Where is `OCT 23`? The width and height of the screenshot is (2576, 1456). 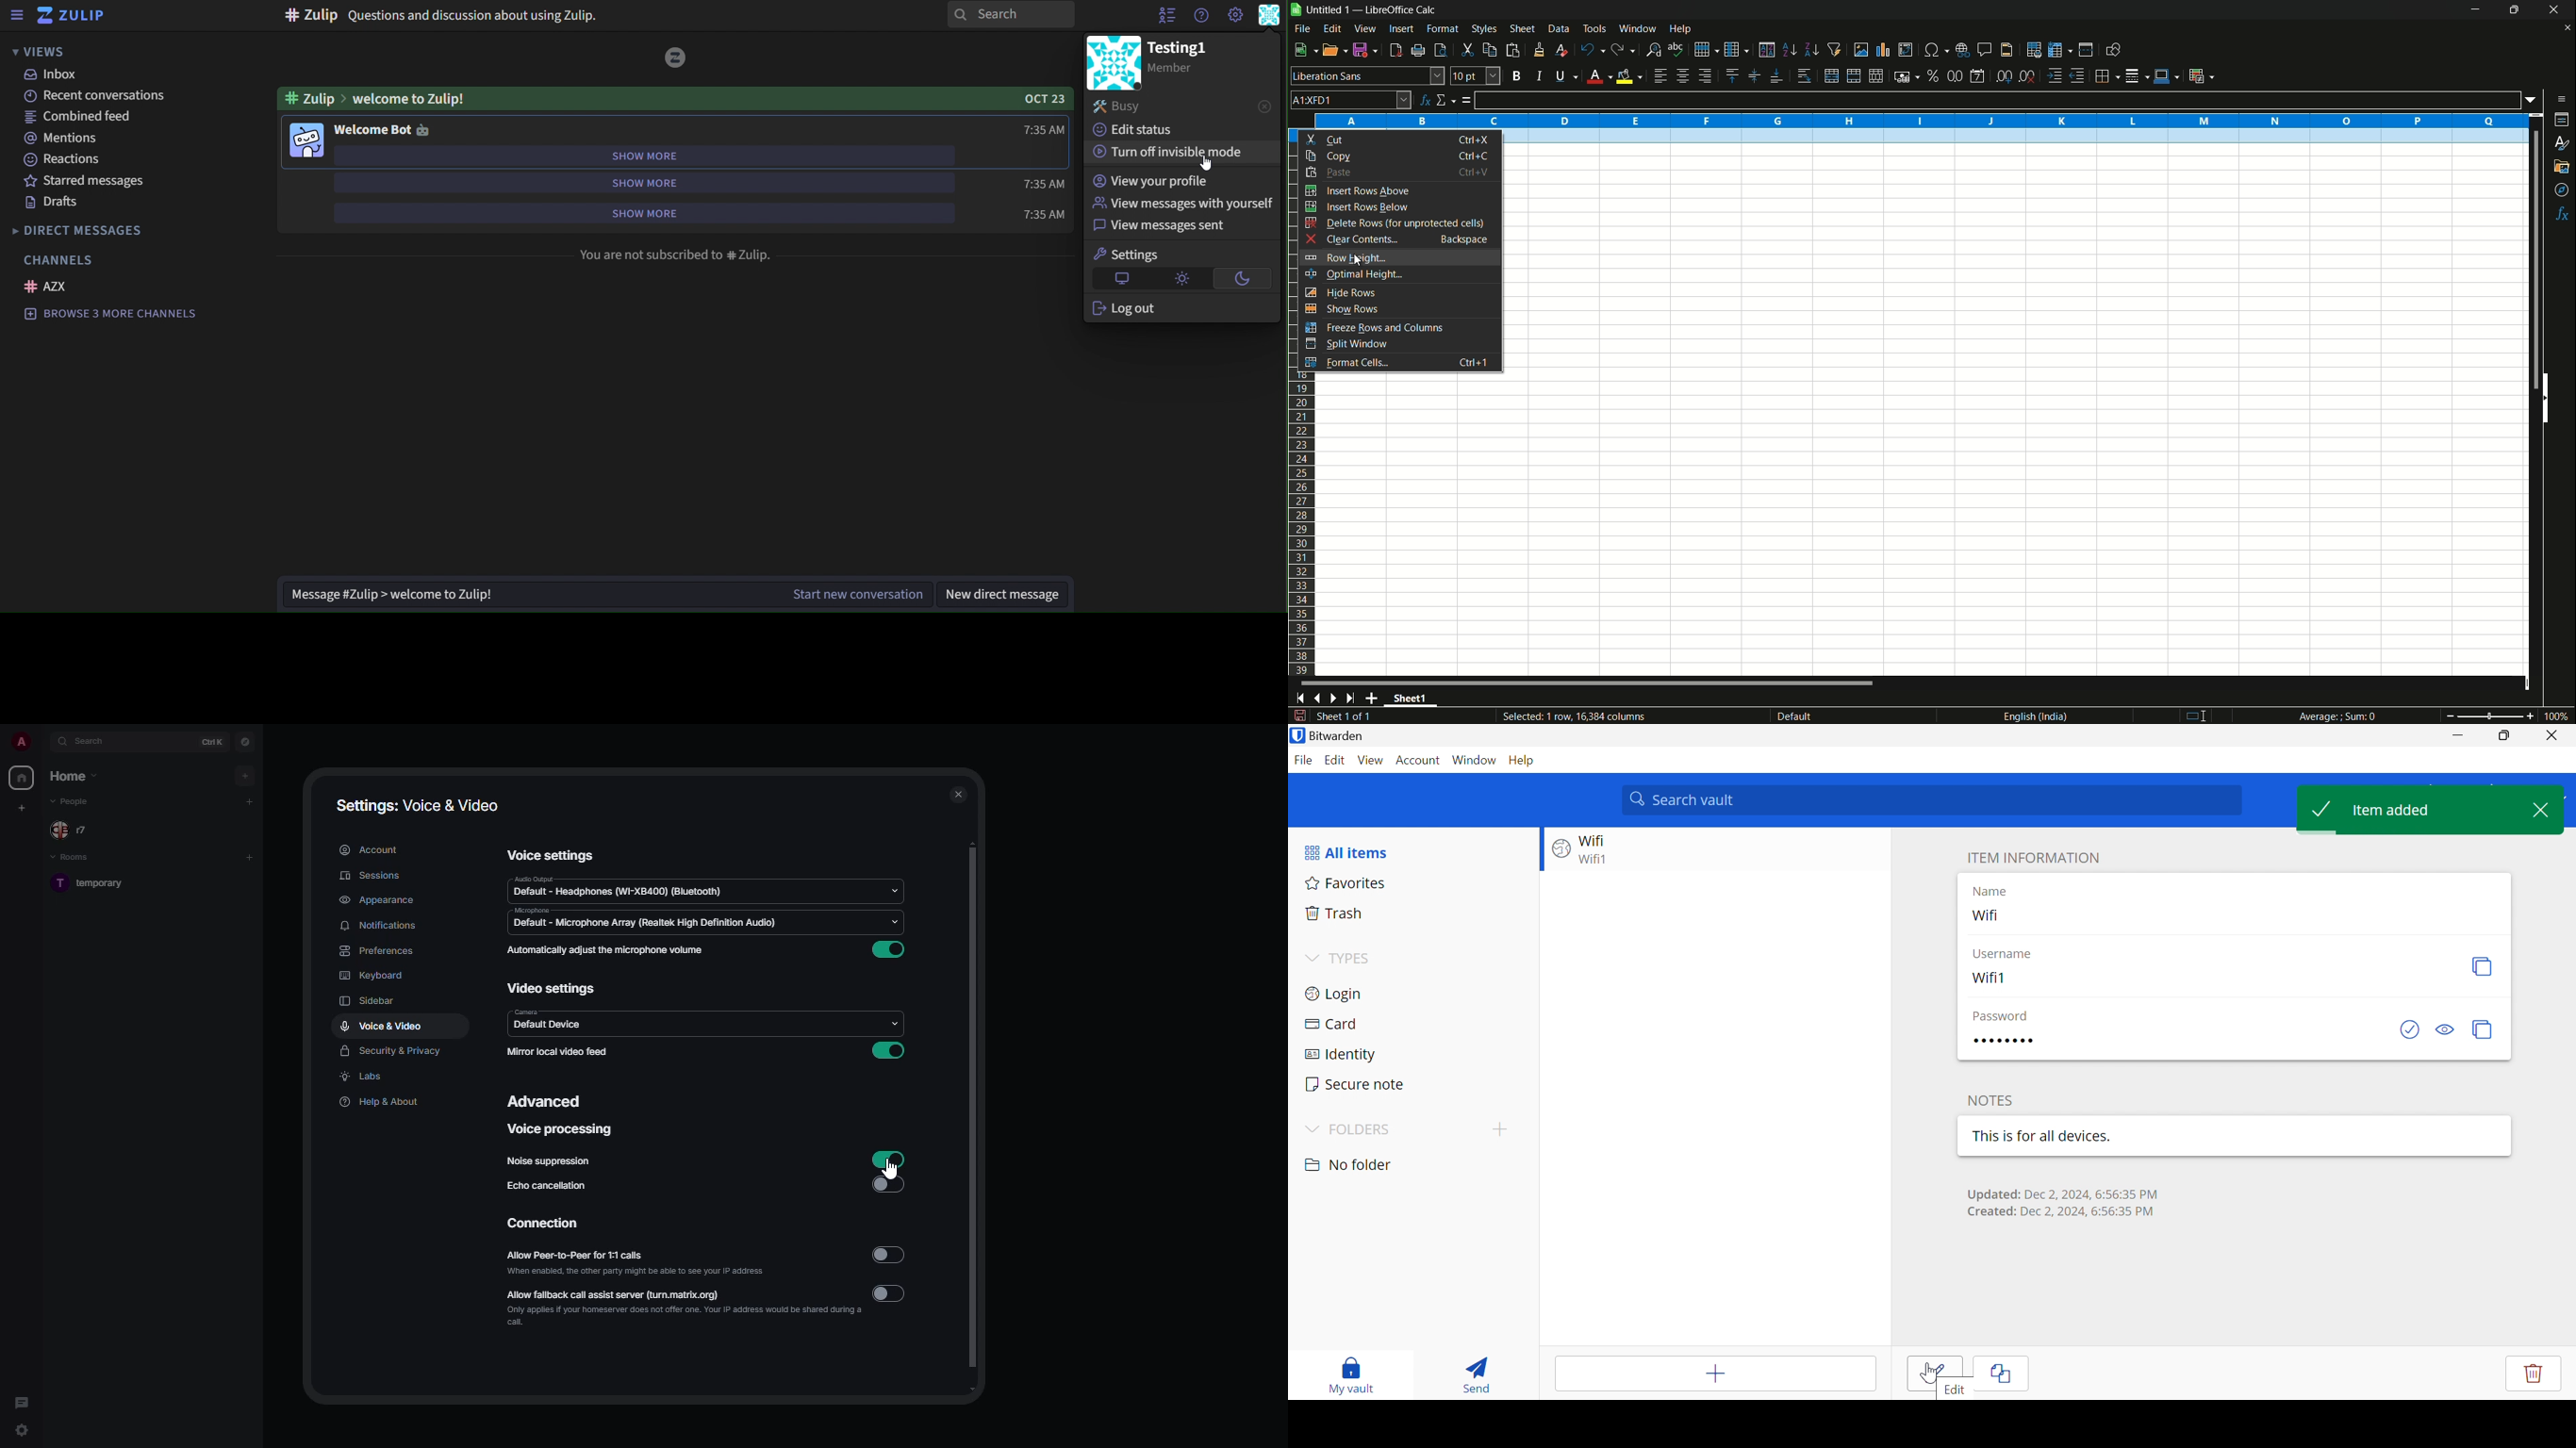 OCT 23 is located at coordinates (1043, 99).